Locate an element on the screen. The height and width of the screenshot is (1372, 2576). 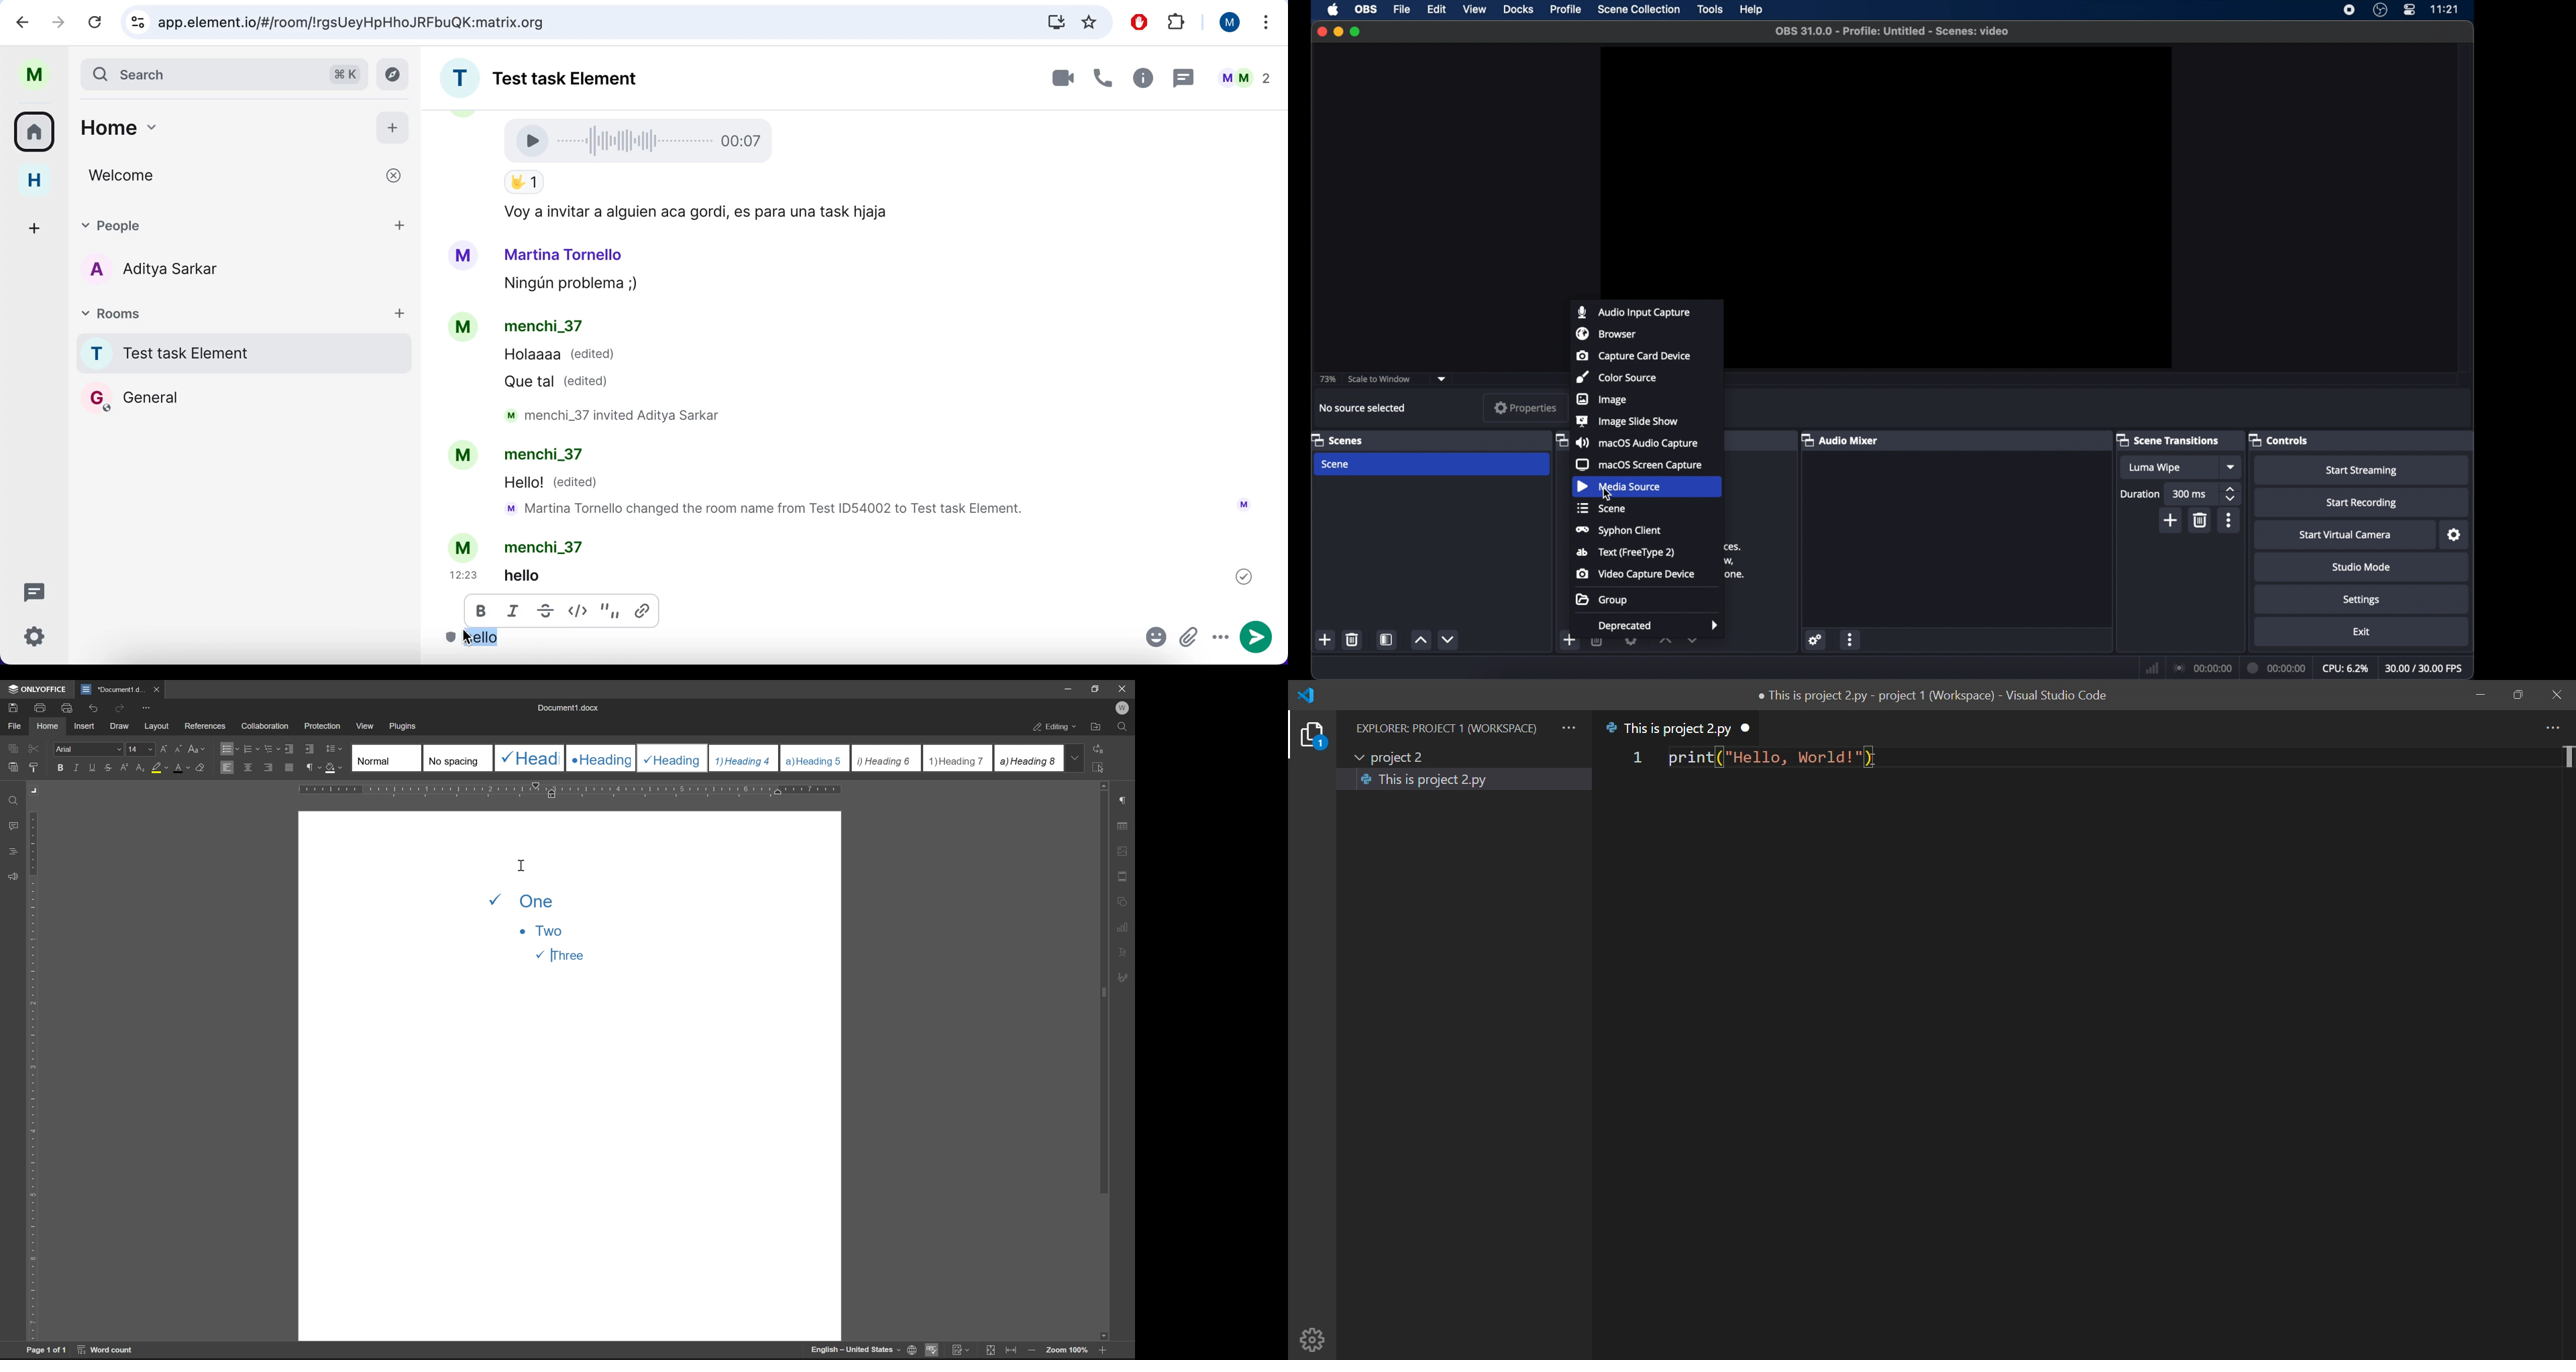
Heading 5 is located at coordinates (815, 758).